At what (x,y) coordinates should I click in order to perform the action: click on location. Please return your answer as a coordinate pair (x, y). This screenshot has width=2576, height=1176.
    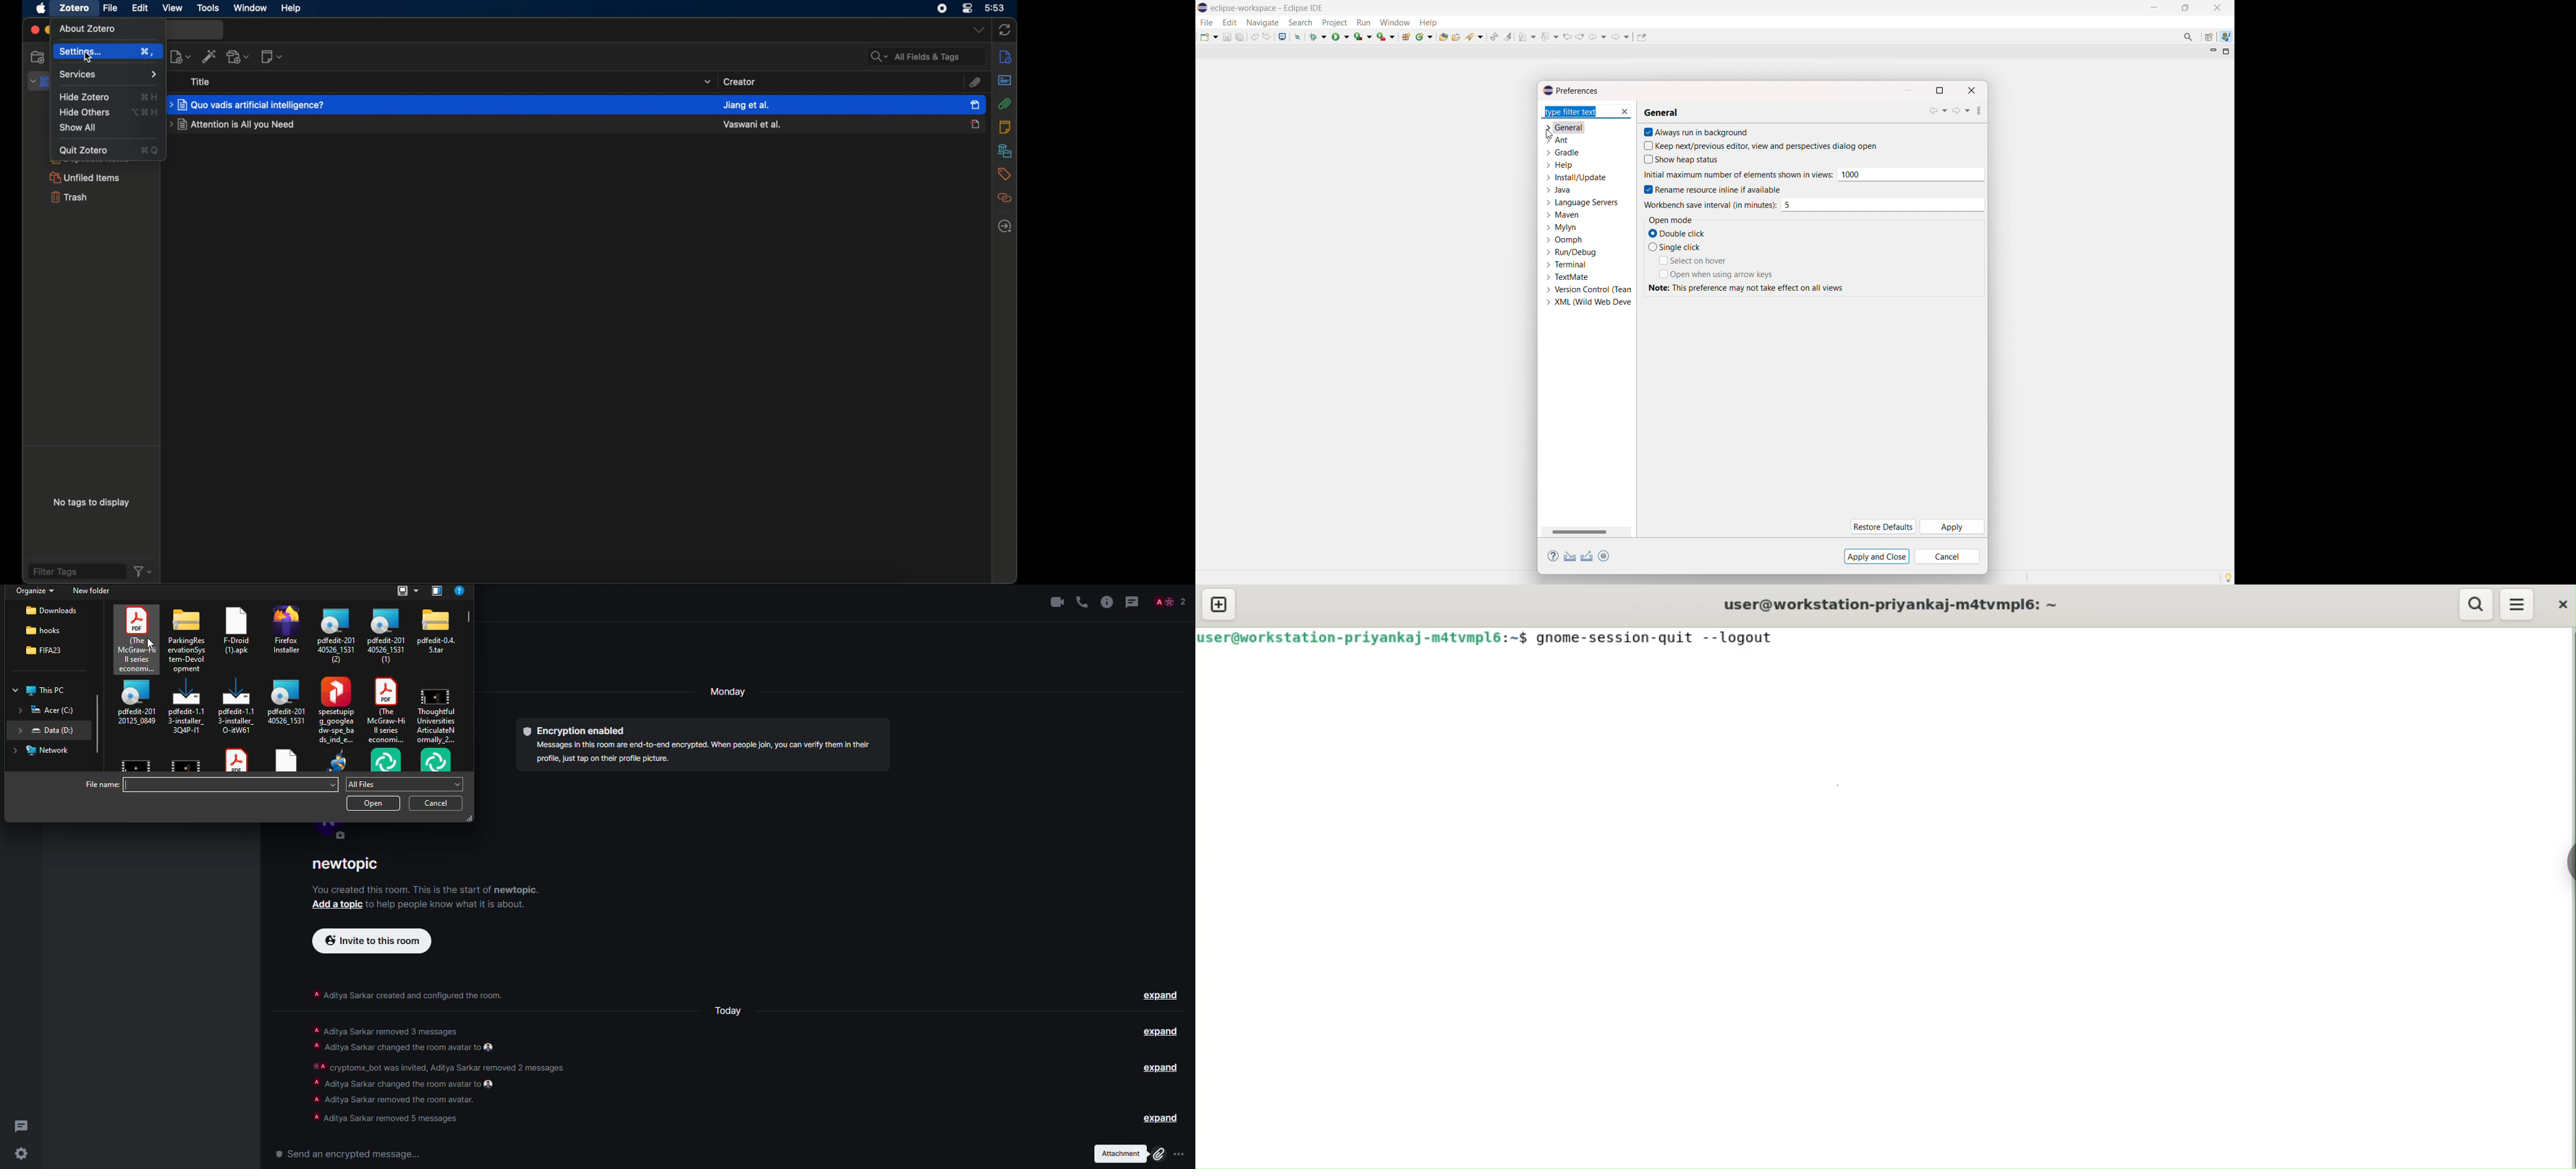
    Looking at the image, I should click on (44, 631).